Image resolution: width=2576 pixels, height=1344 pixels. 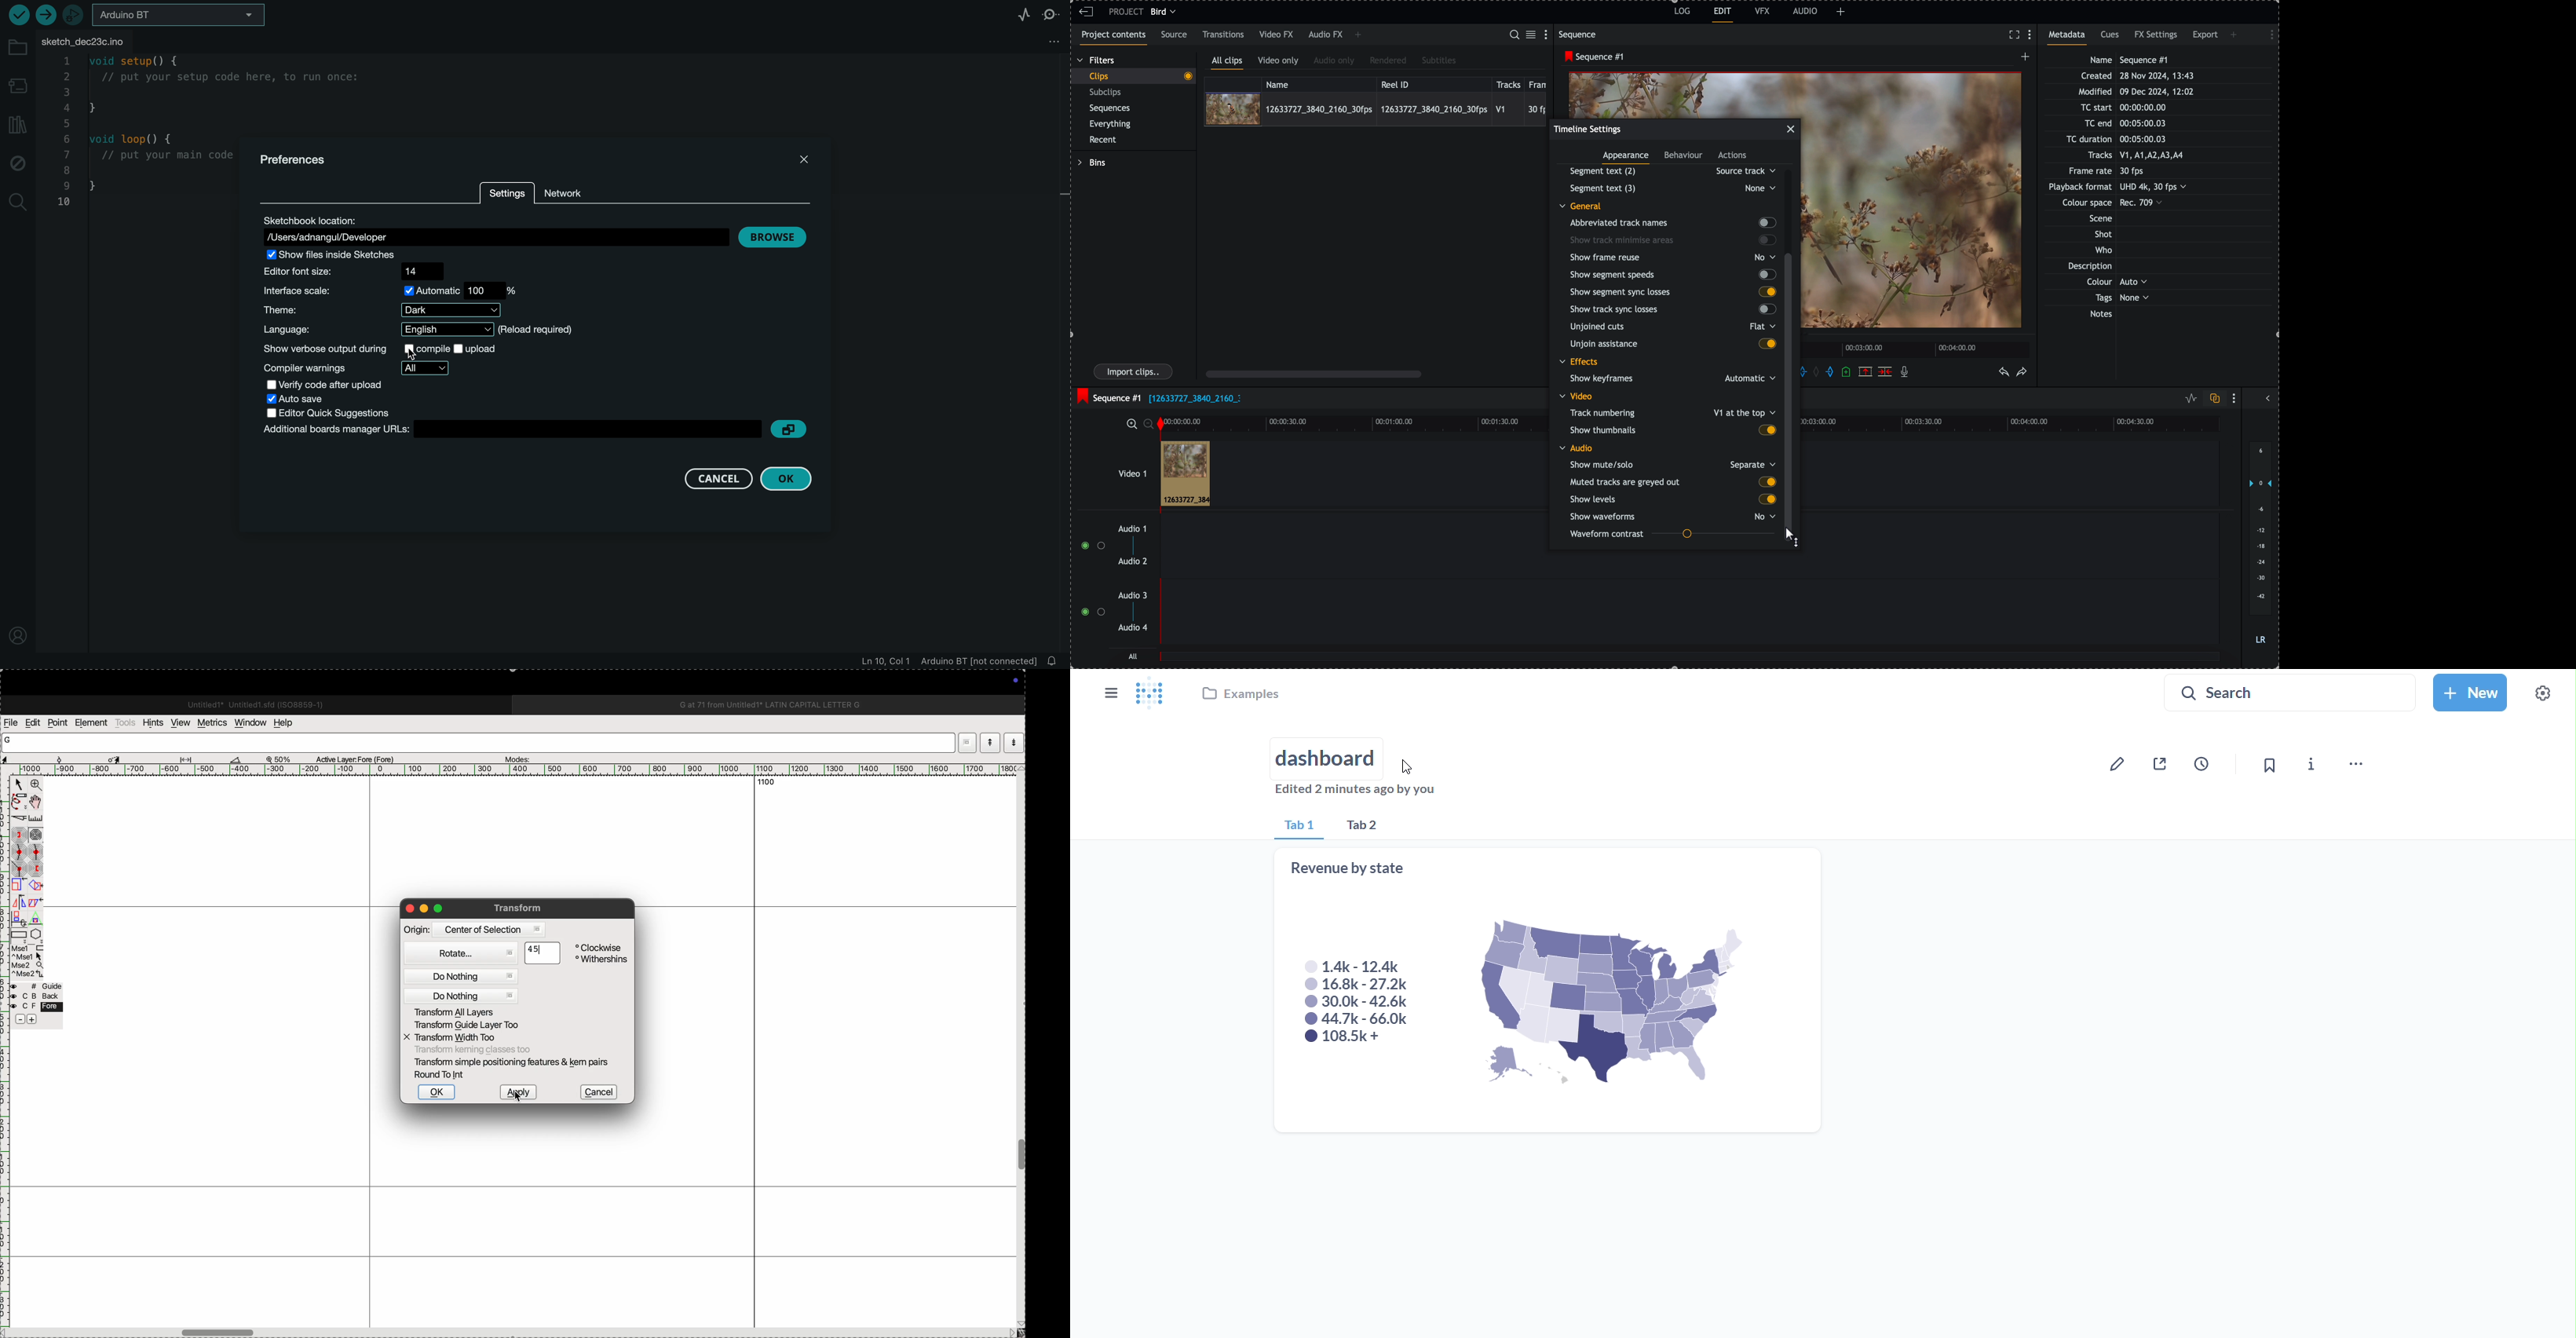 What do you see at coordinates (1588, 129) in the screenshot?
I see `timeline settings` at bounding box center [1588, 129].